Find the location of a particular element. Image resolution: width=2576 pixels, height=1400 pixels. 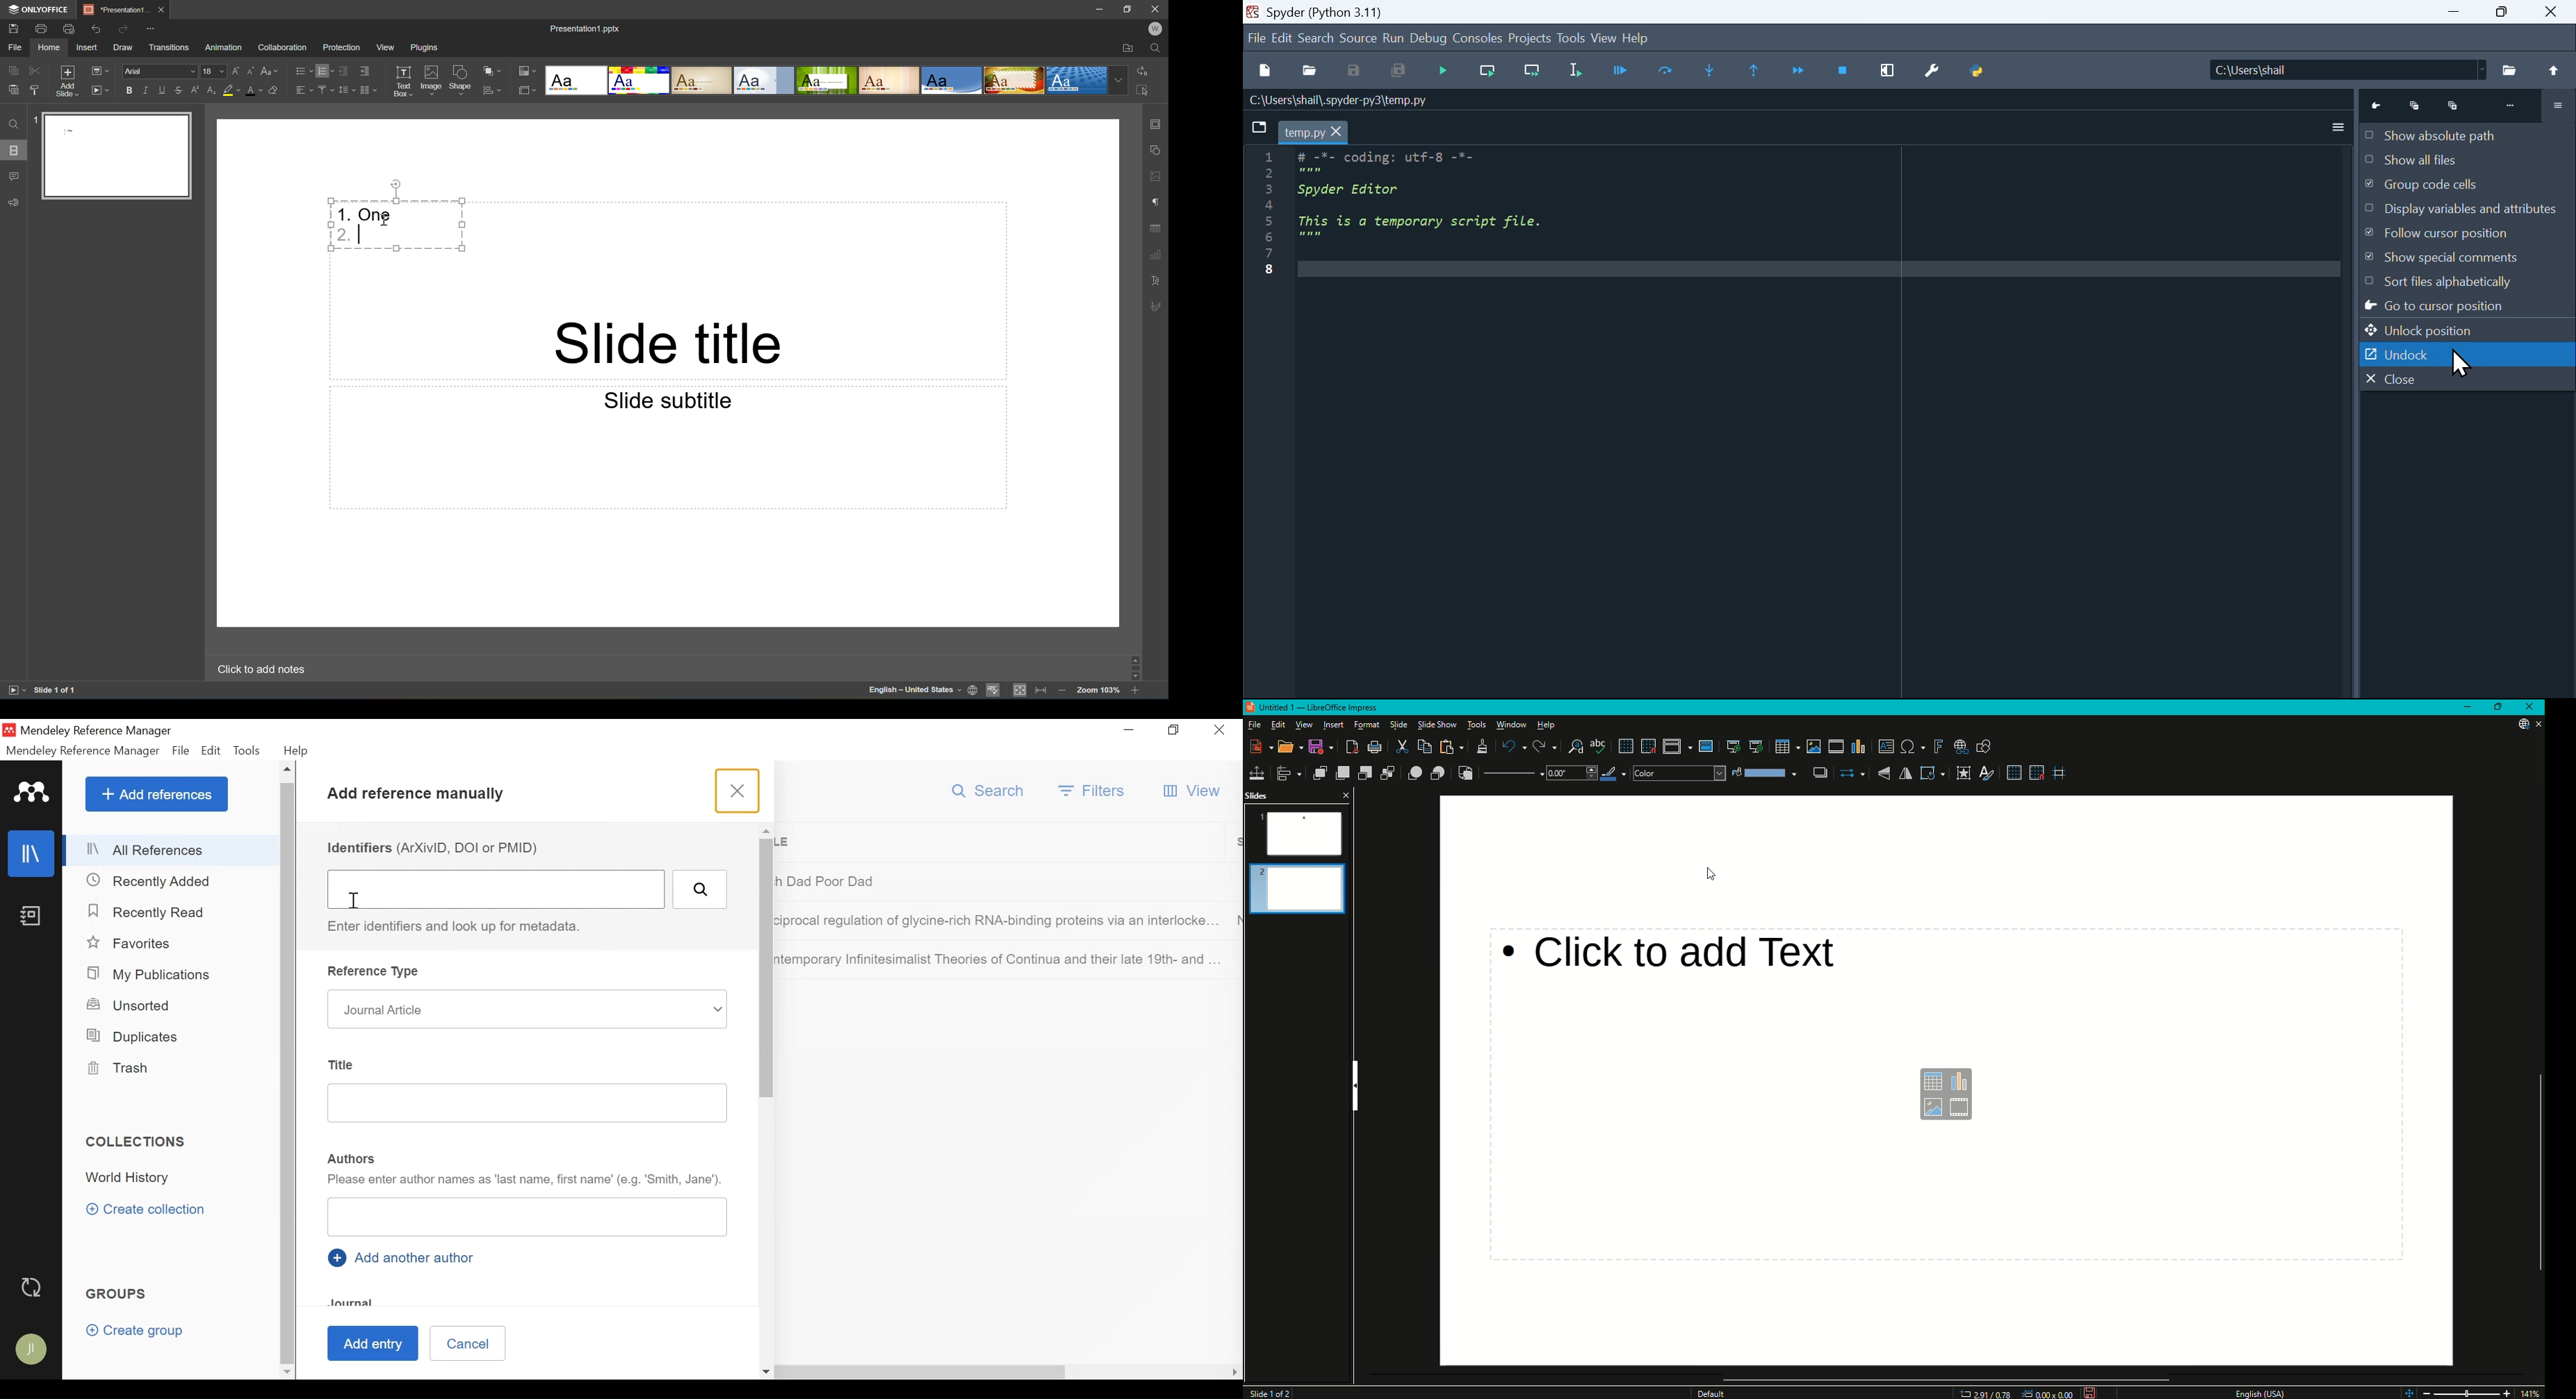

Source is located at coordinates (1358, 36).